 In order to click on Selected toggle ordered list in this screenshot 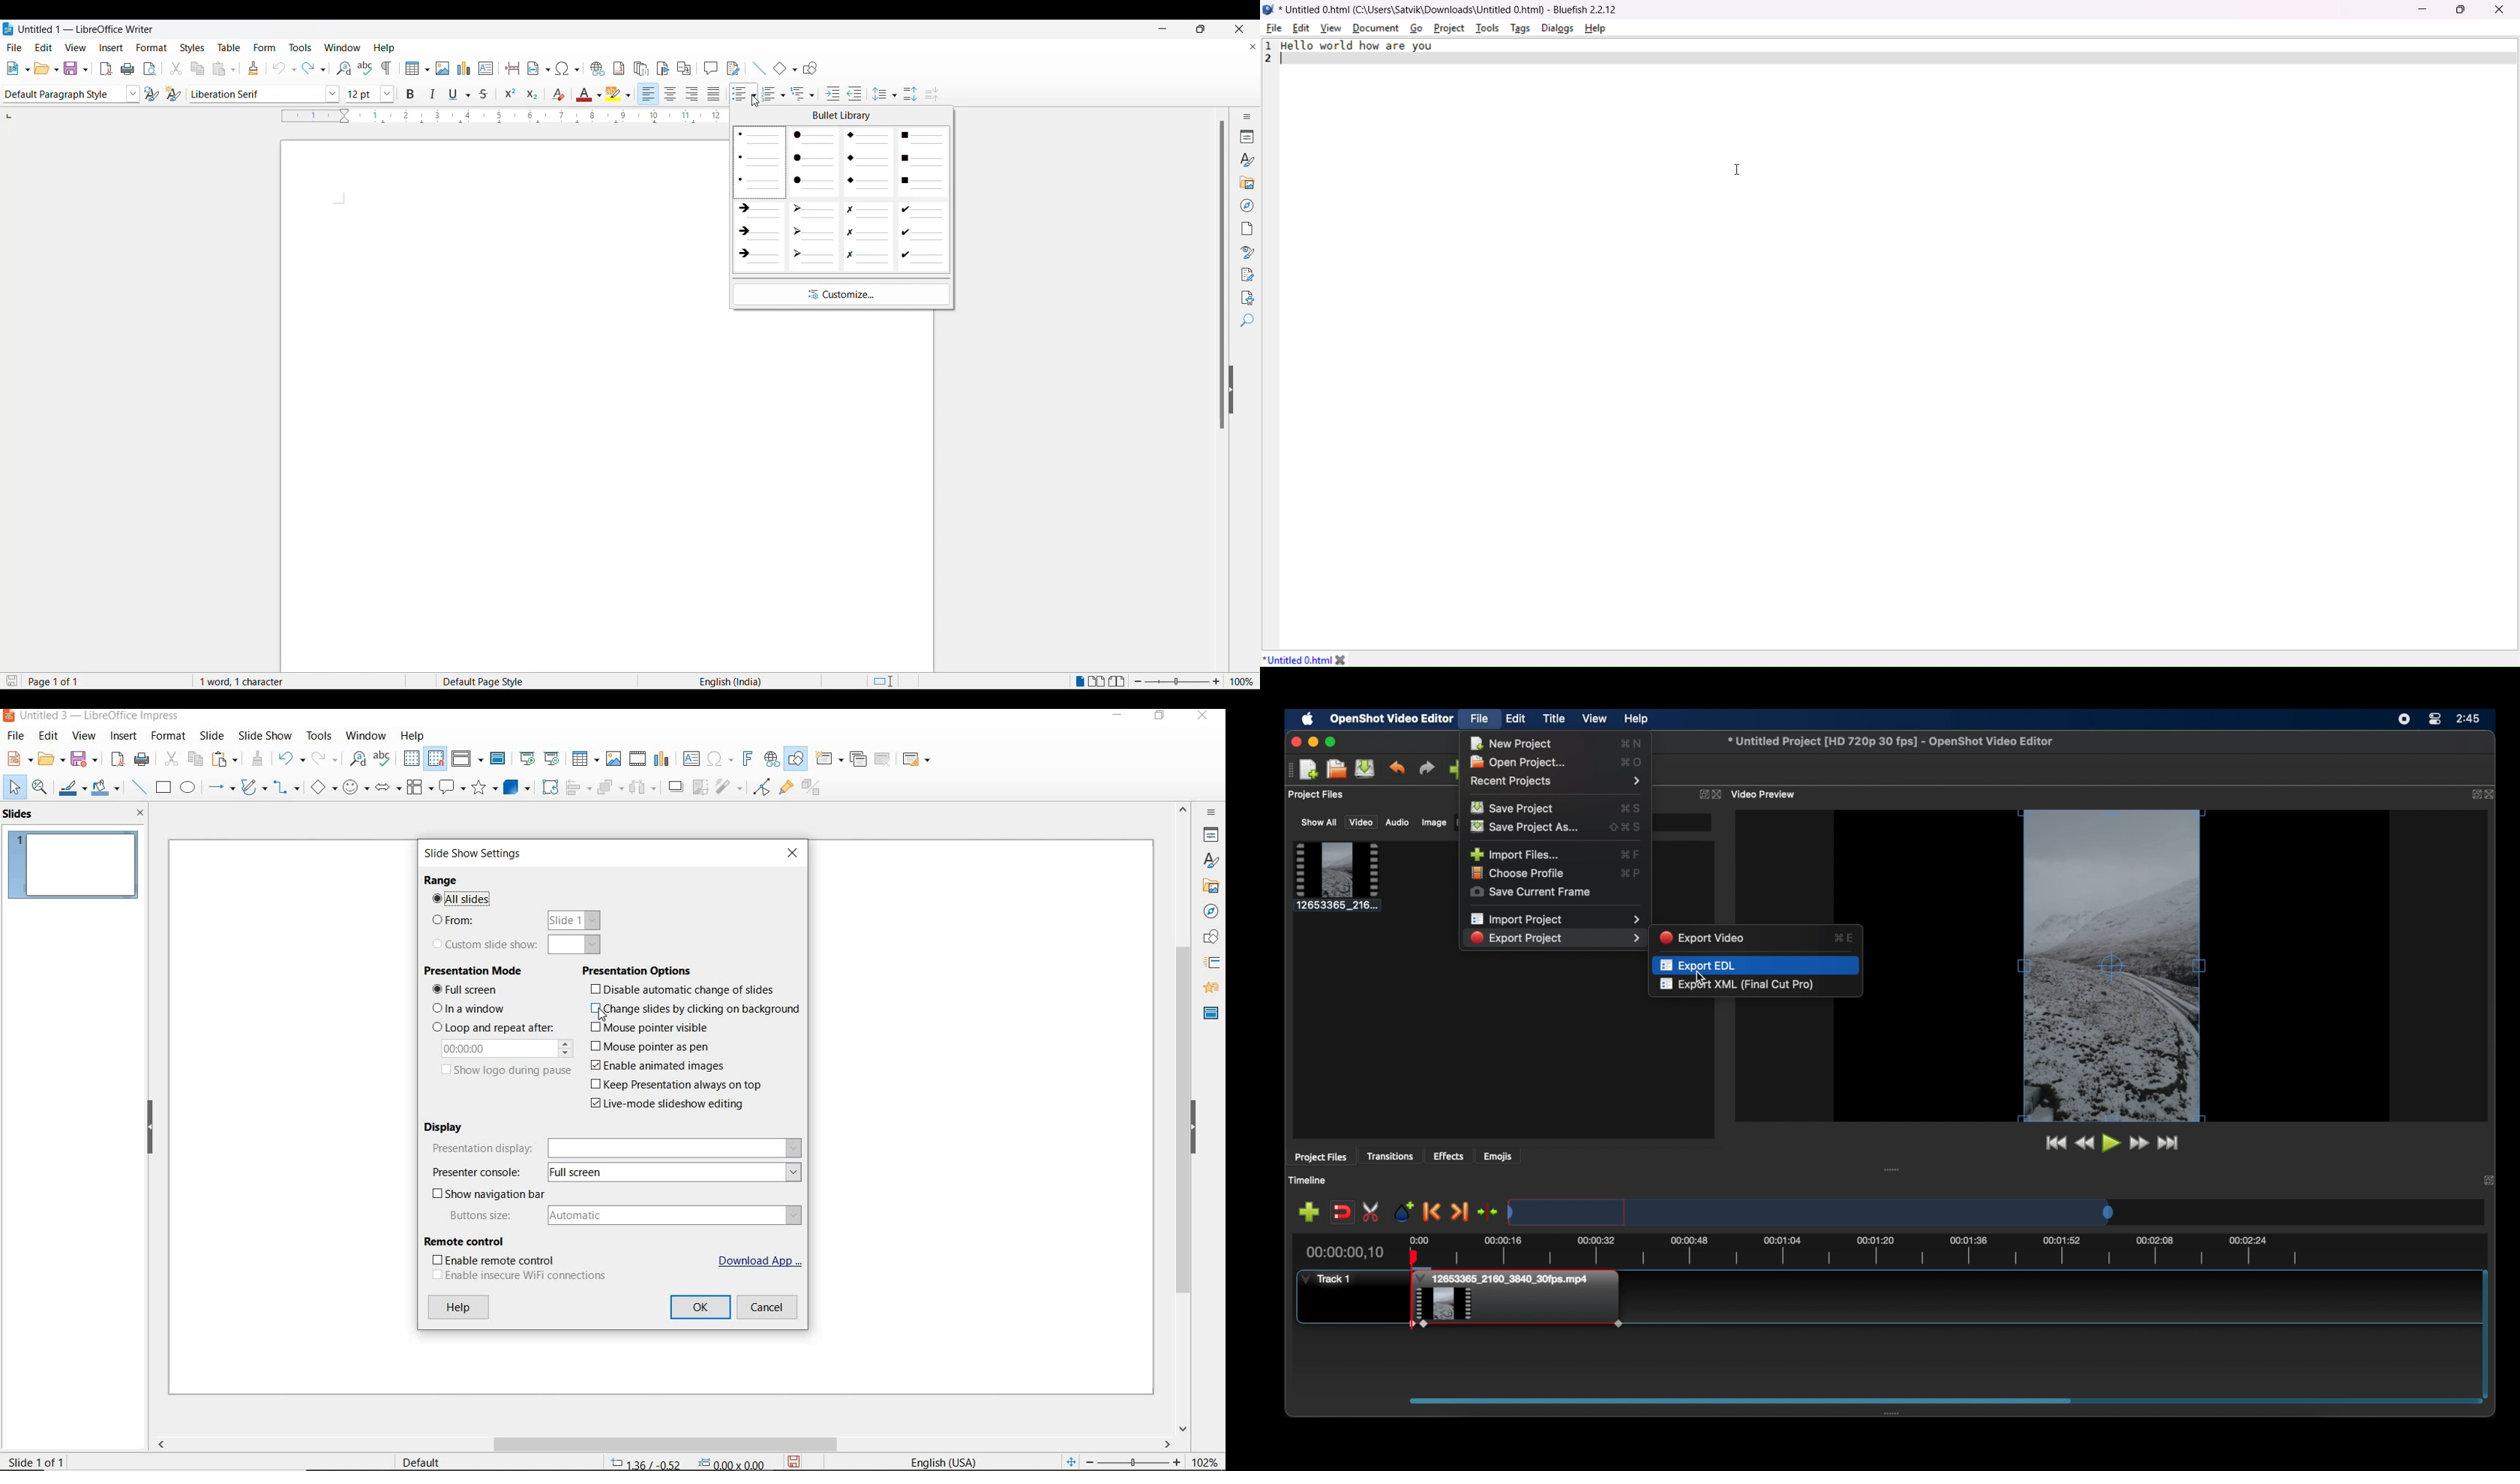, I will do `click(774, 94)`.